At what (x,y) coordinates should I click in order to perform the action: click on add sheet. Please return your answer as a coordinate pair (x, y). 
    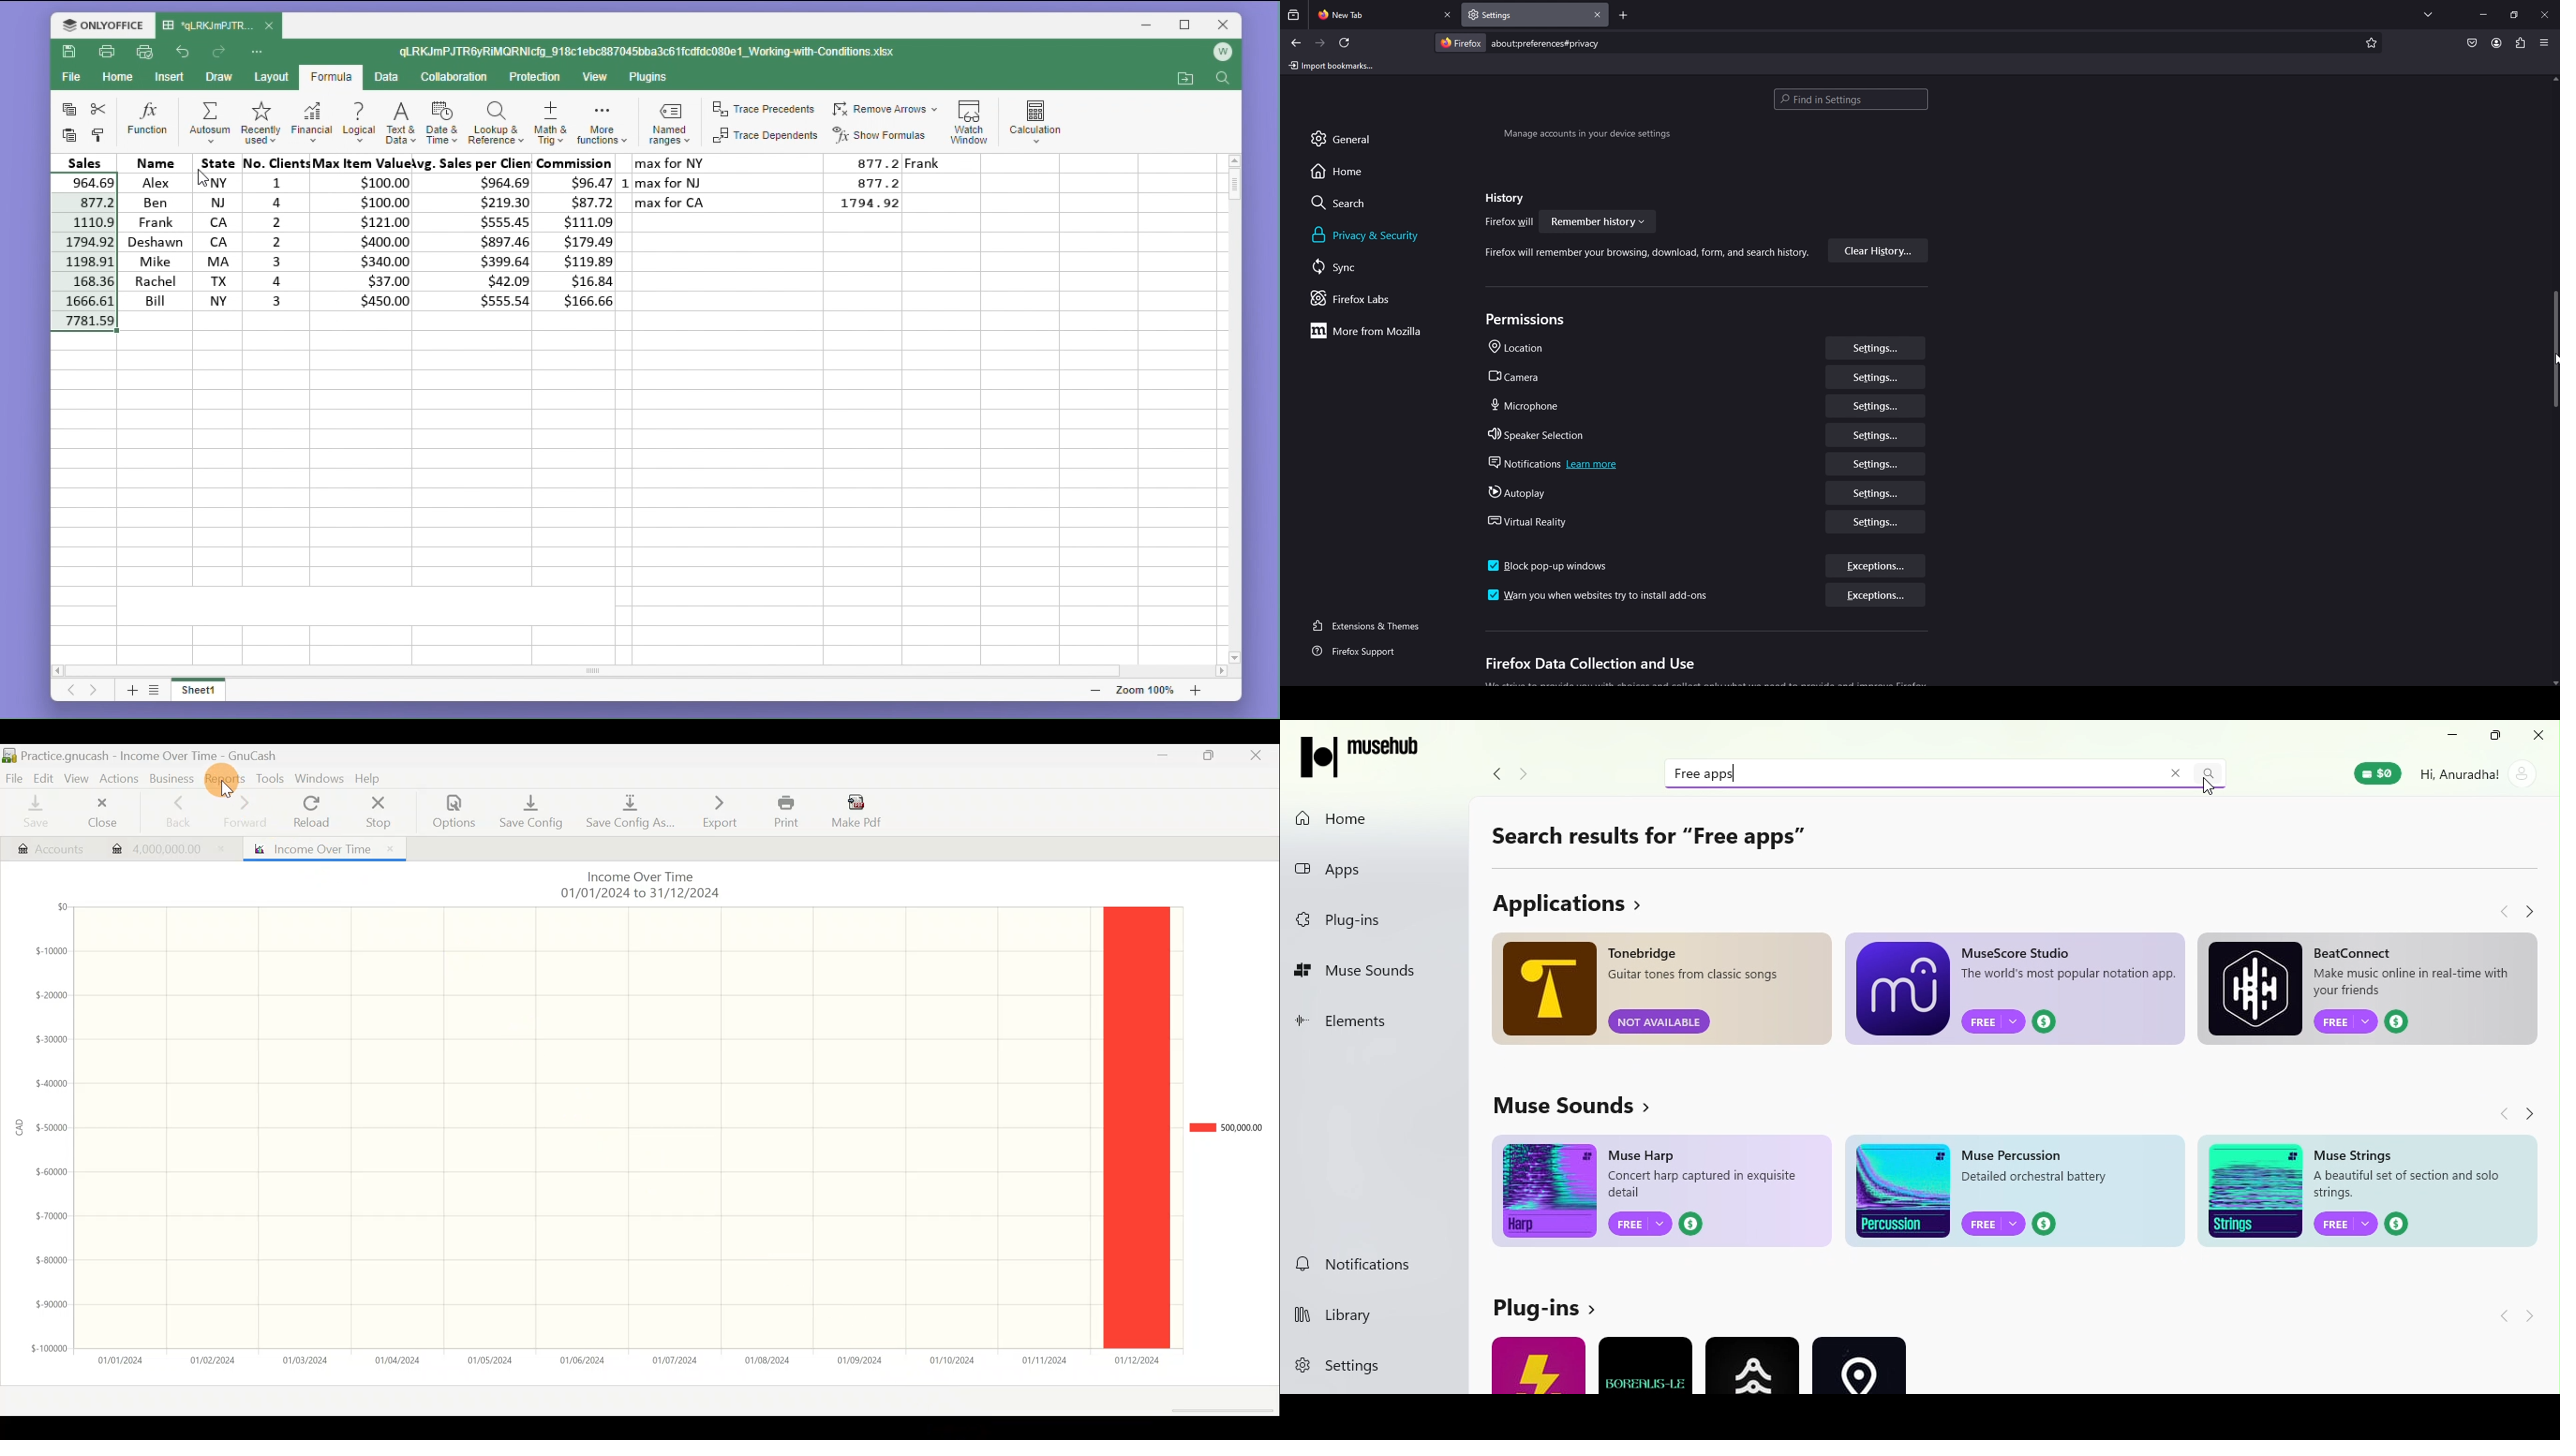
    Looking at the image, I should click on (130, 690).